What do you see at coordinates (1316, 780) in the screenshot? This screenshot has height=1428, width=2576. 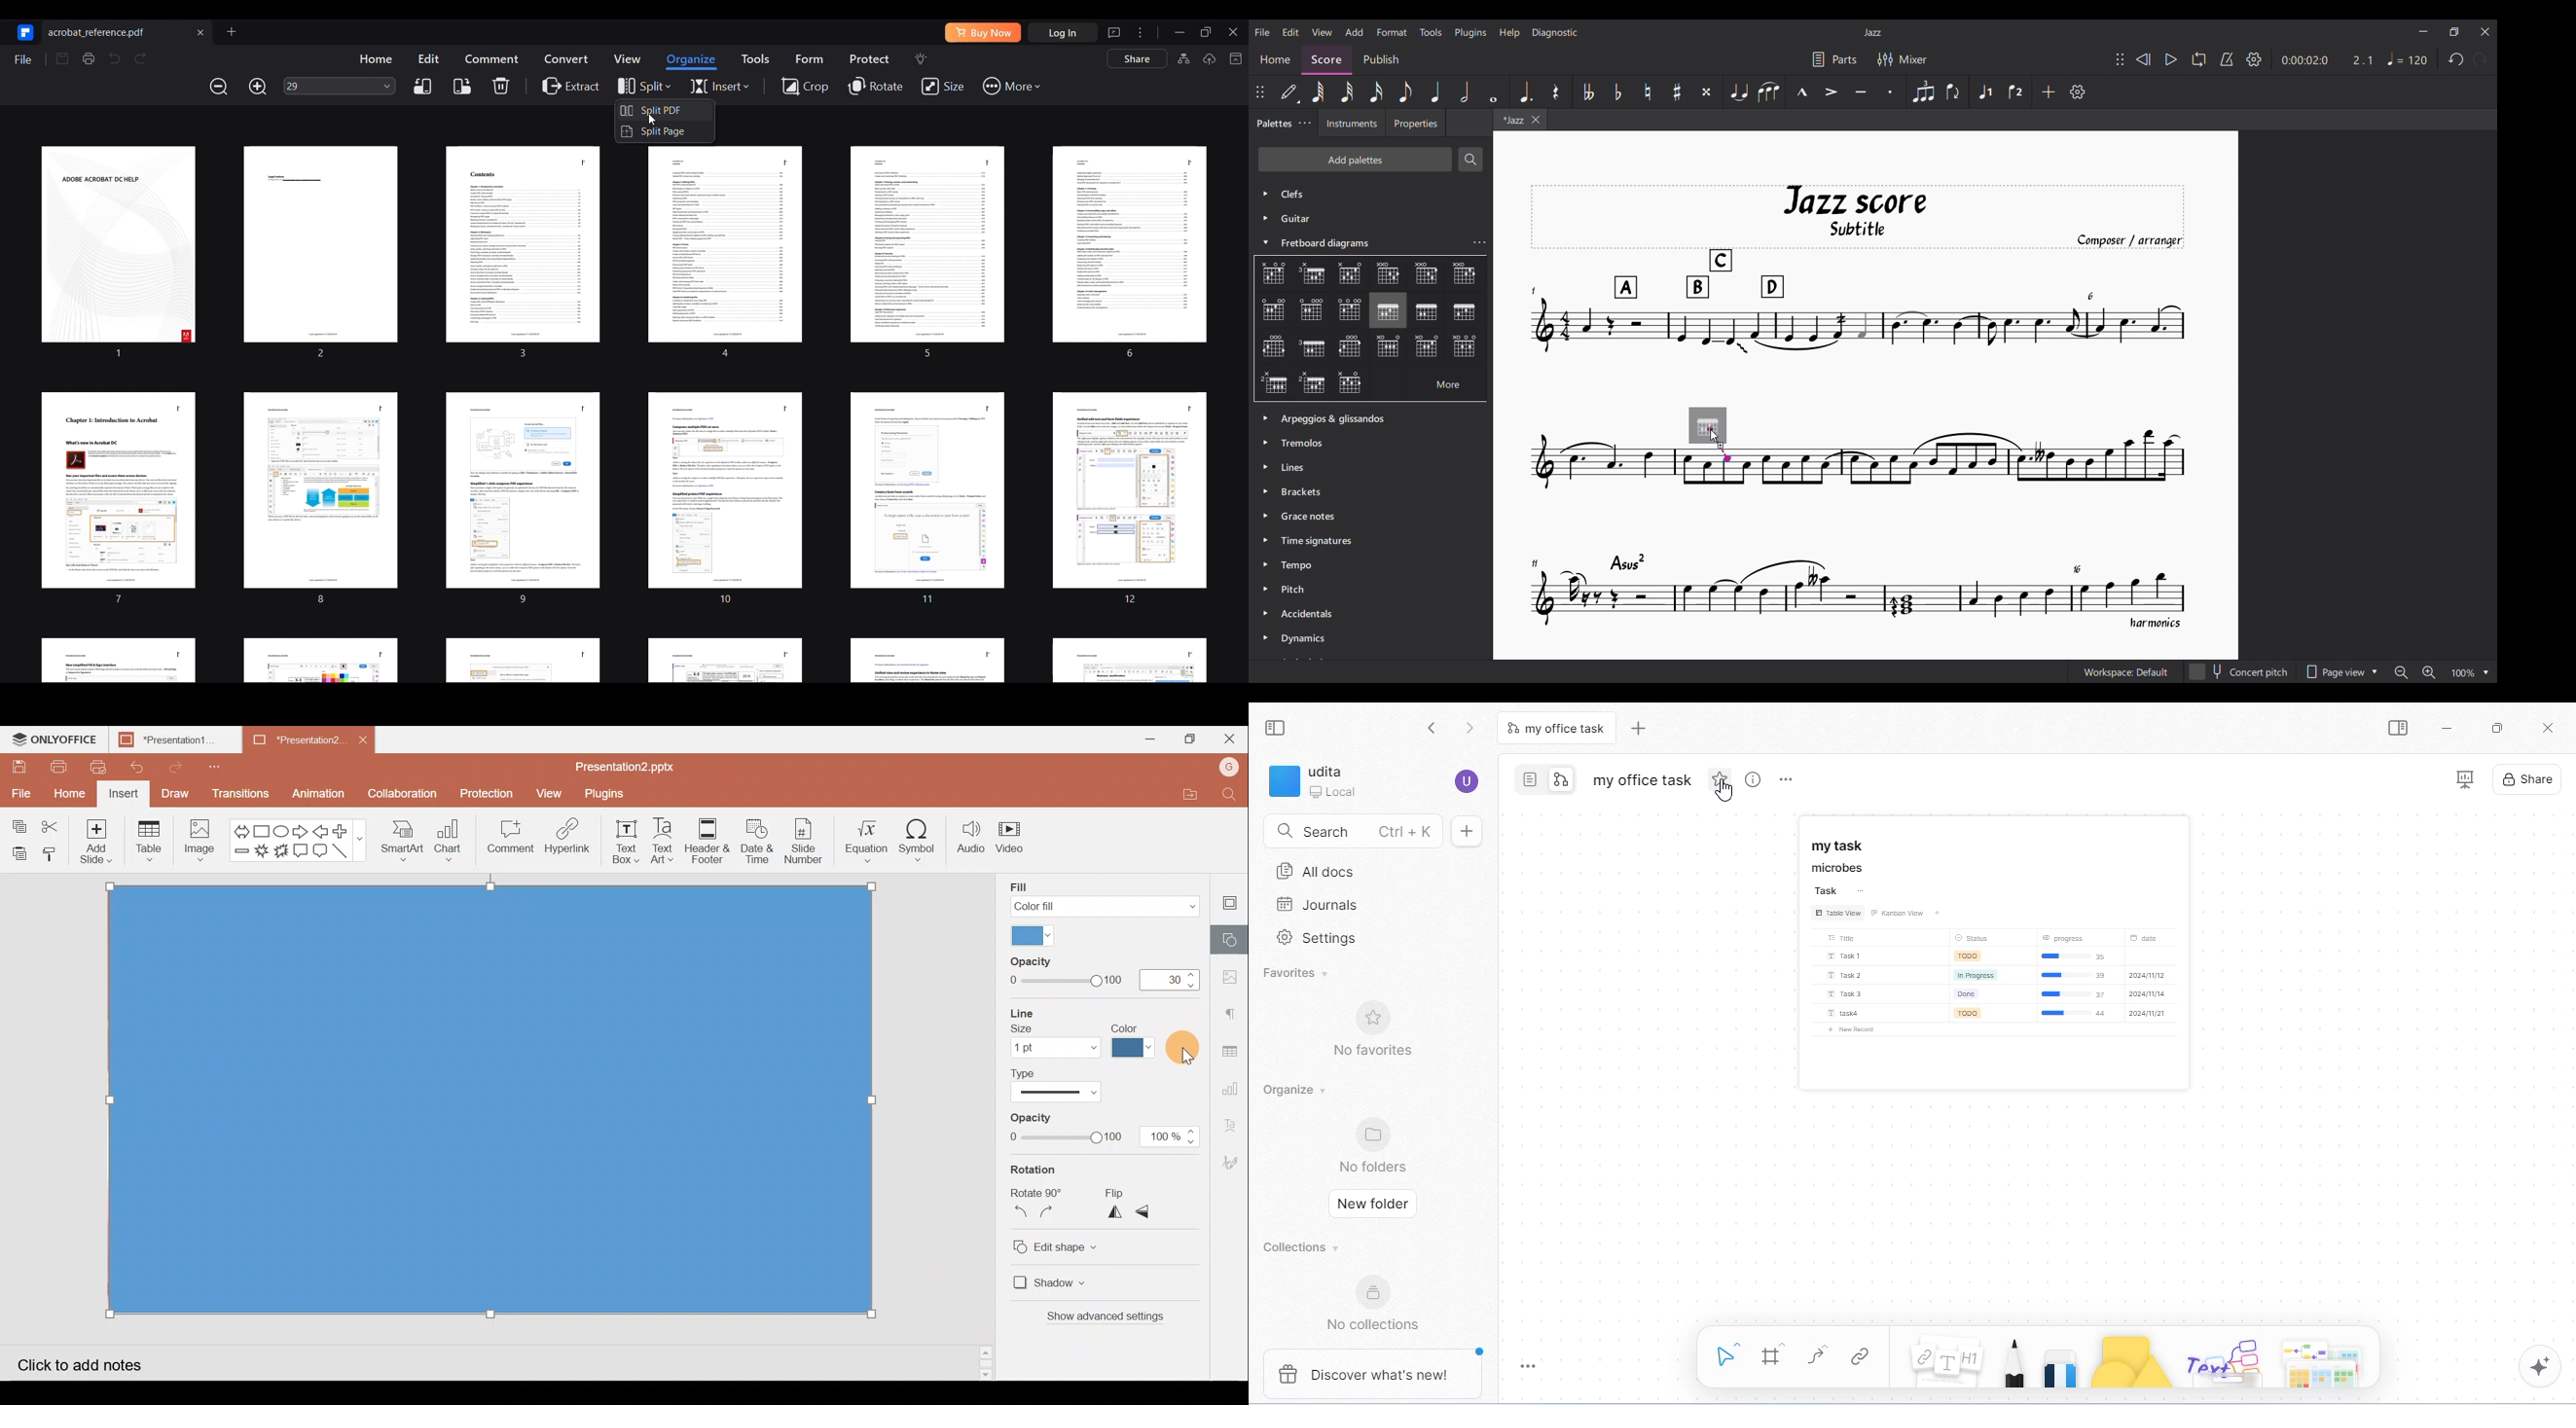 I see `workspace` at bounding box center [1316, 780].